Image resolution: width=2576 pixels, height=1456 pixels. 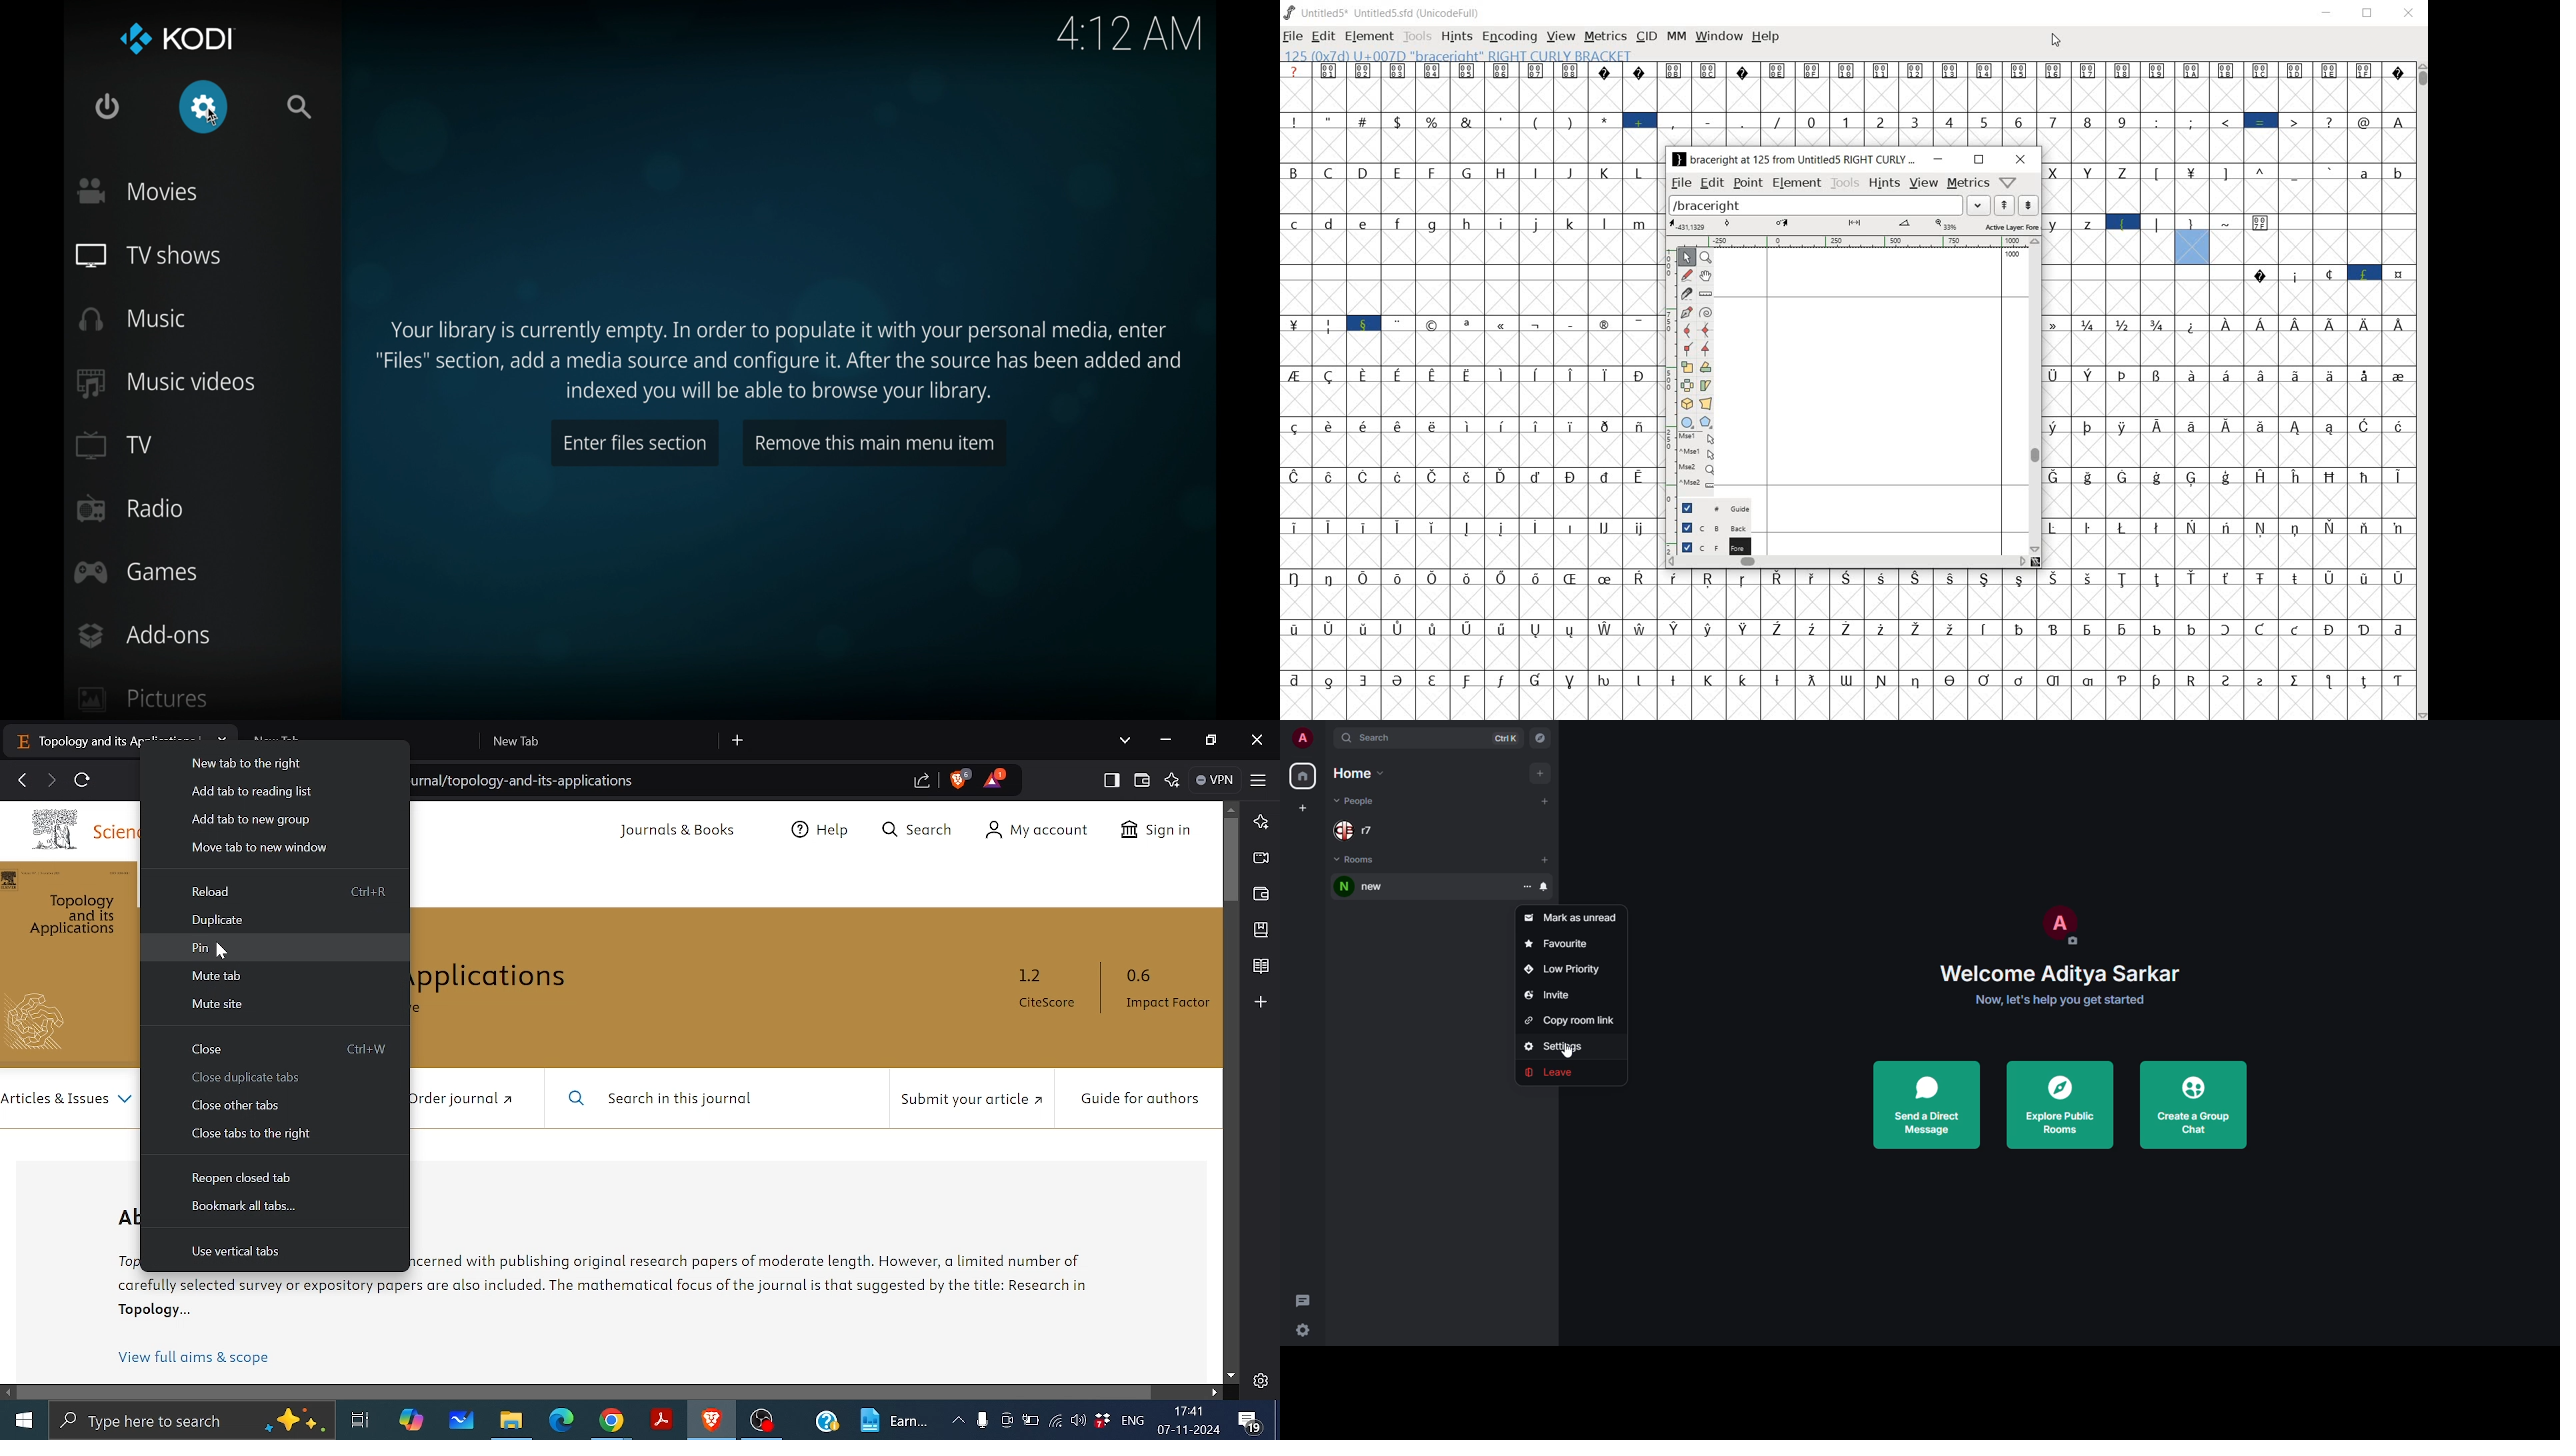 What do you see at coordinates (210, 891) in the screenshot?
I see `Reload` at bounding box center [210, 891].